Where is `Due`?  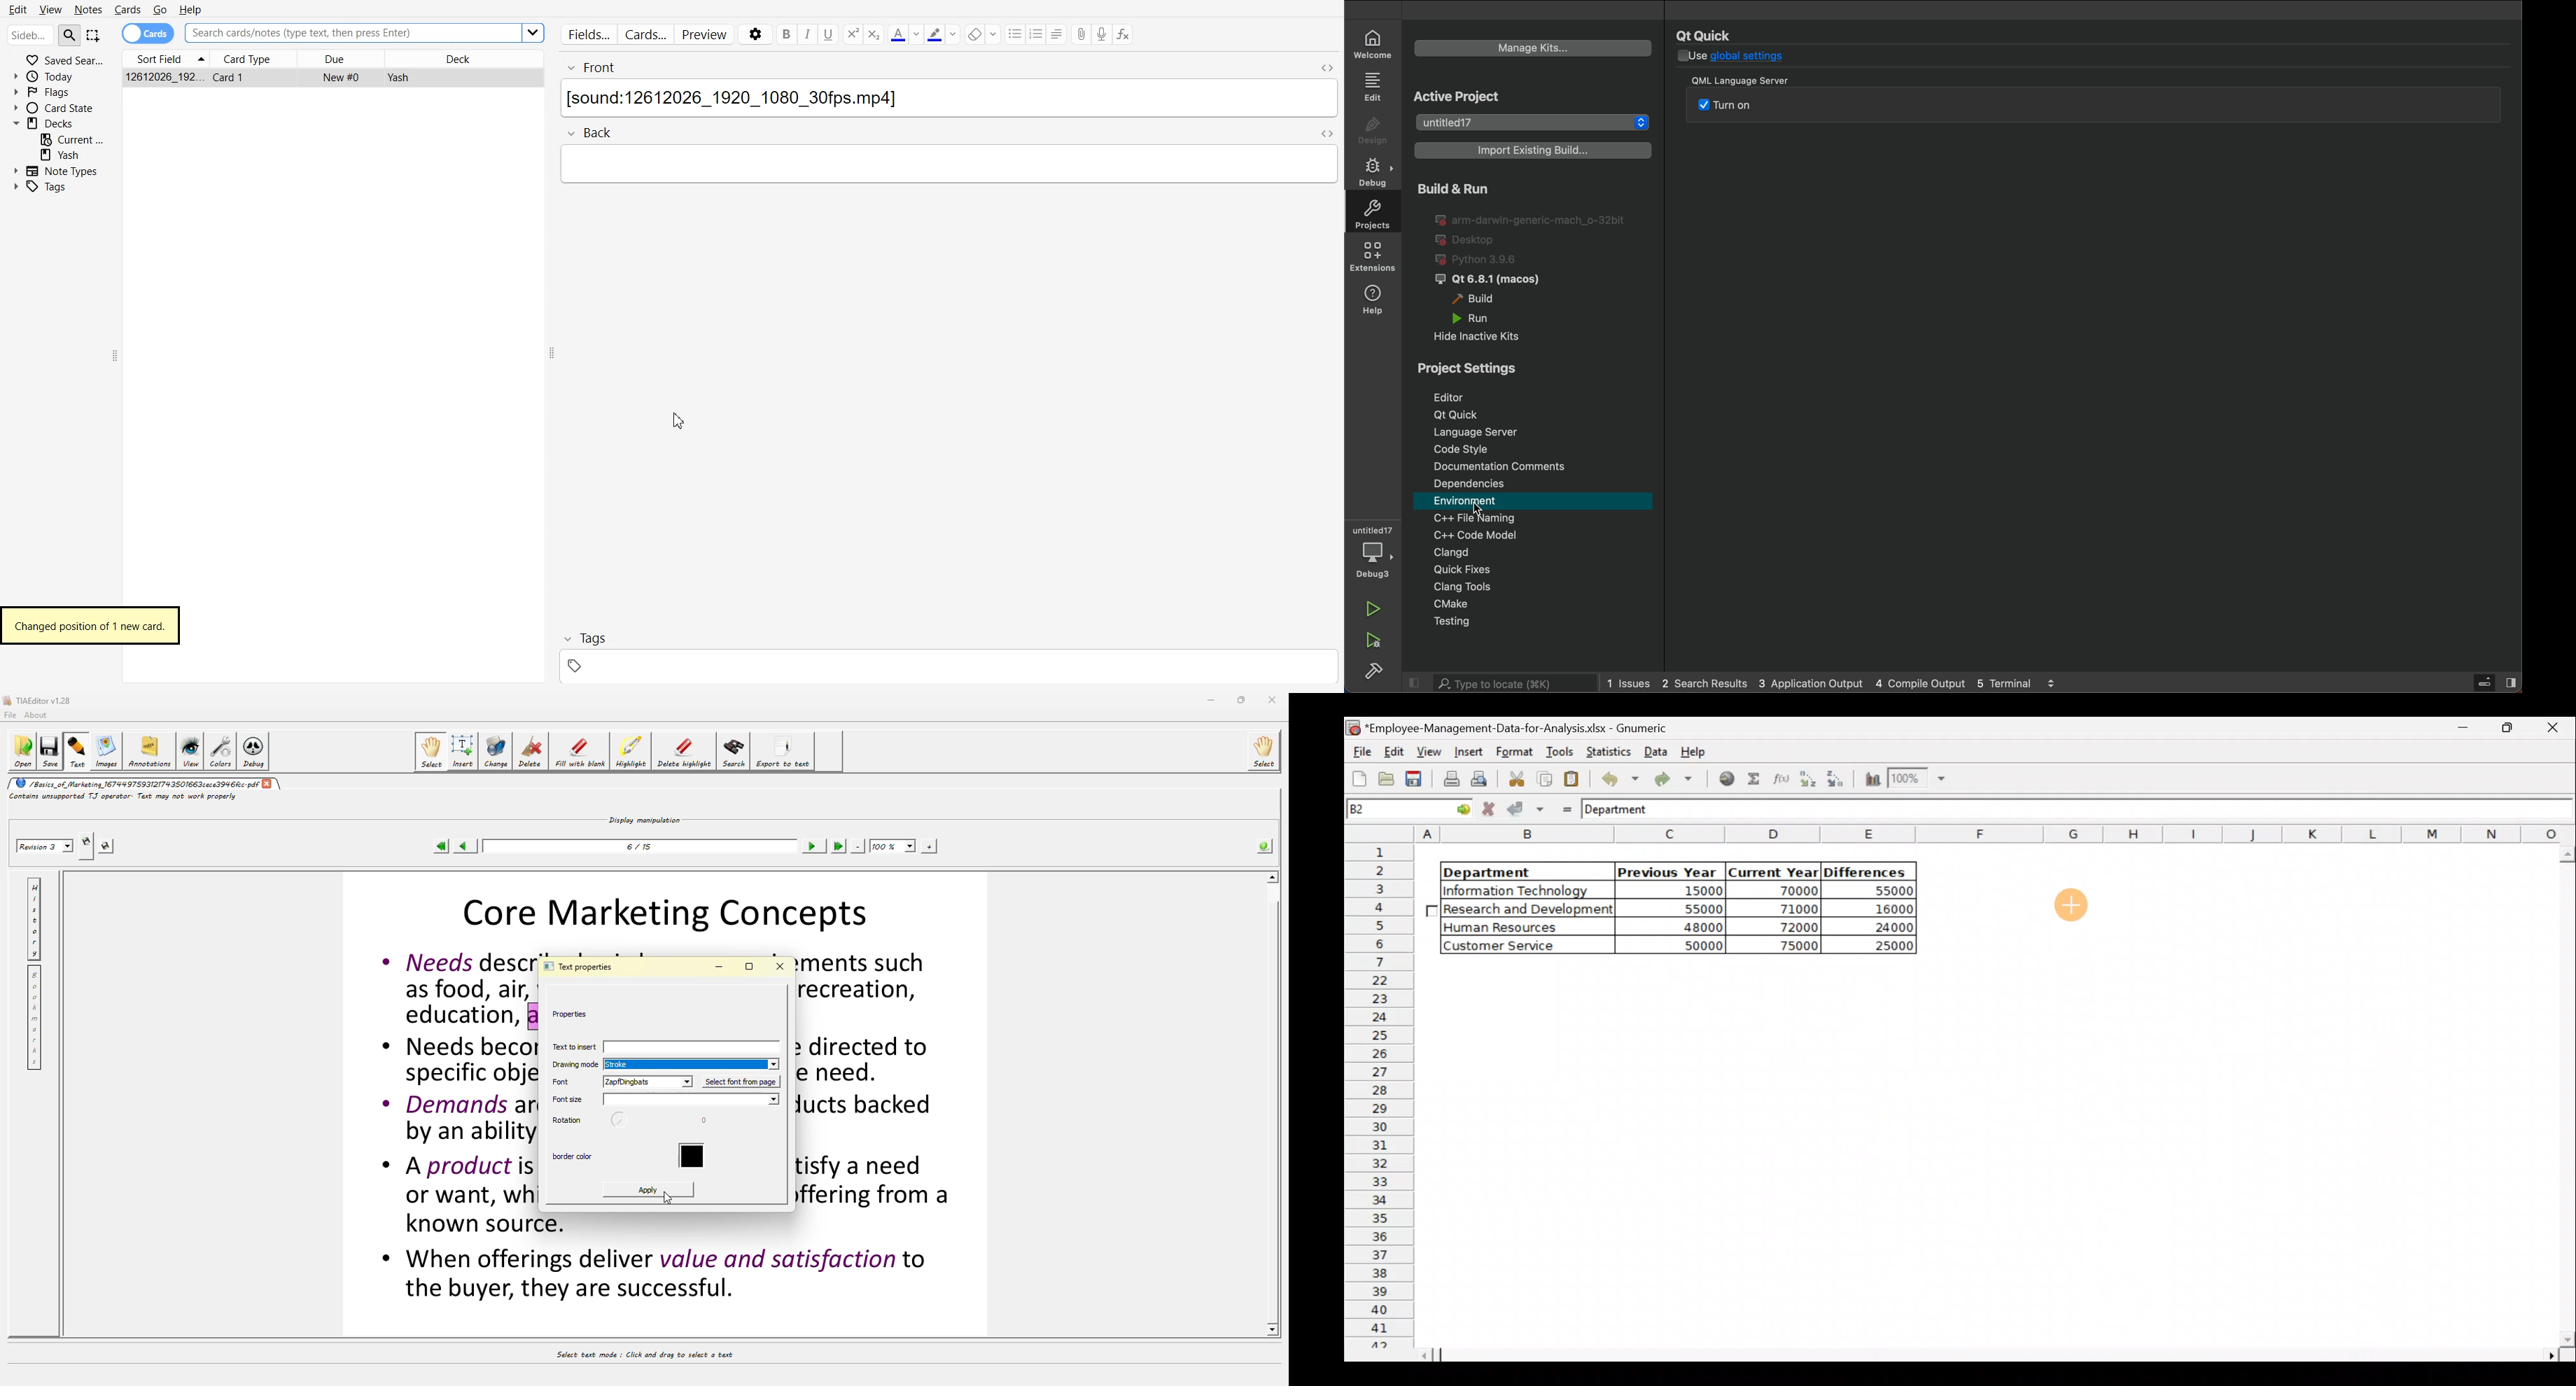
Due is located at coordinates (349, 58).